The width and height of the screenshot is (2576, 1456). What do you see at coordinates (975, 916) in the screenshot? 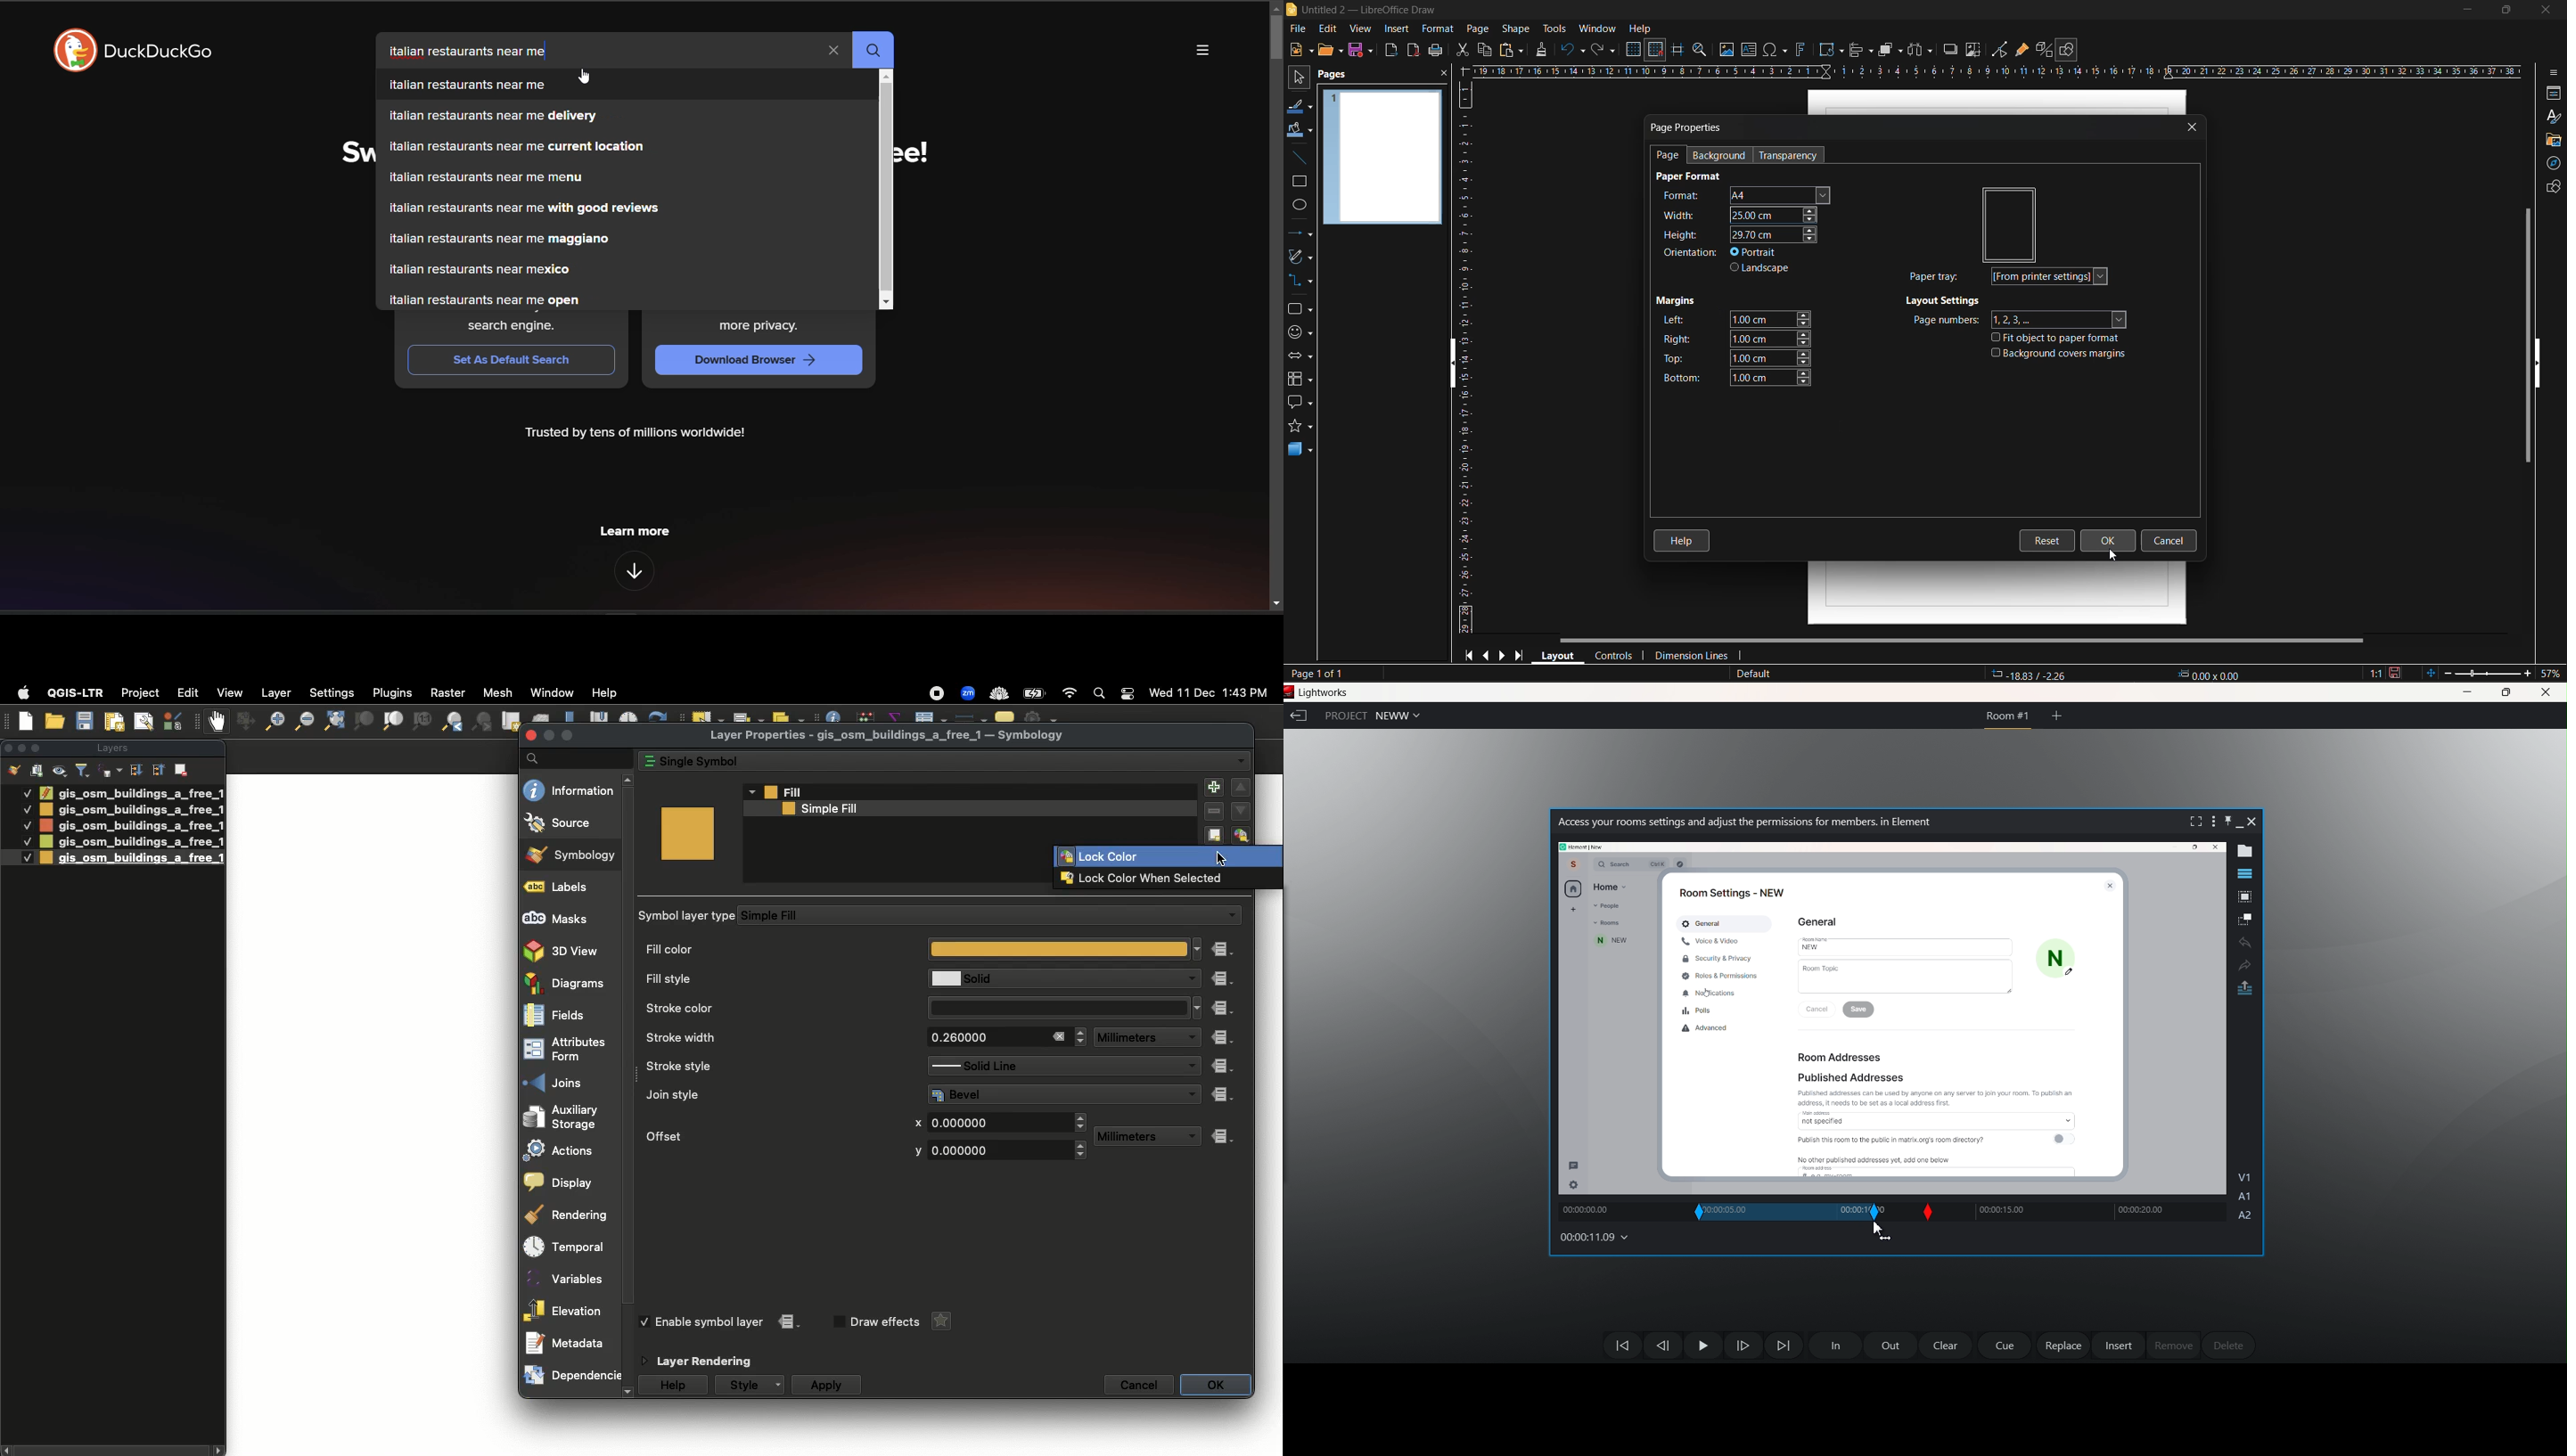
I see `Simple Fill` at bounding box center [975, 916].